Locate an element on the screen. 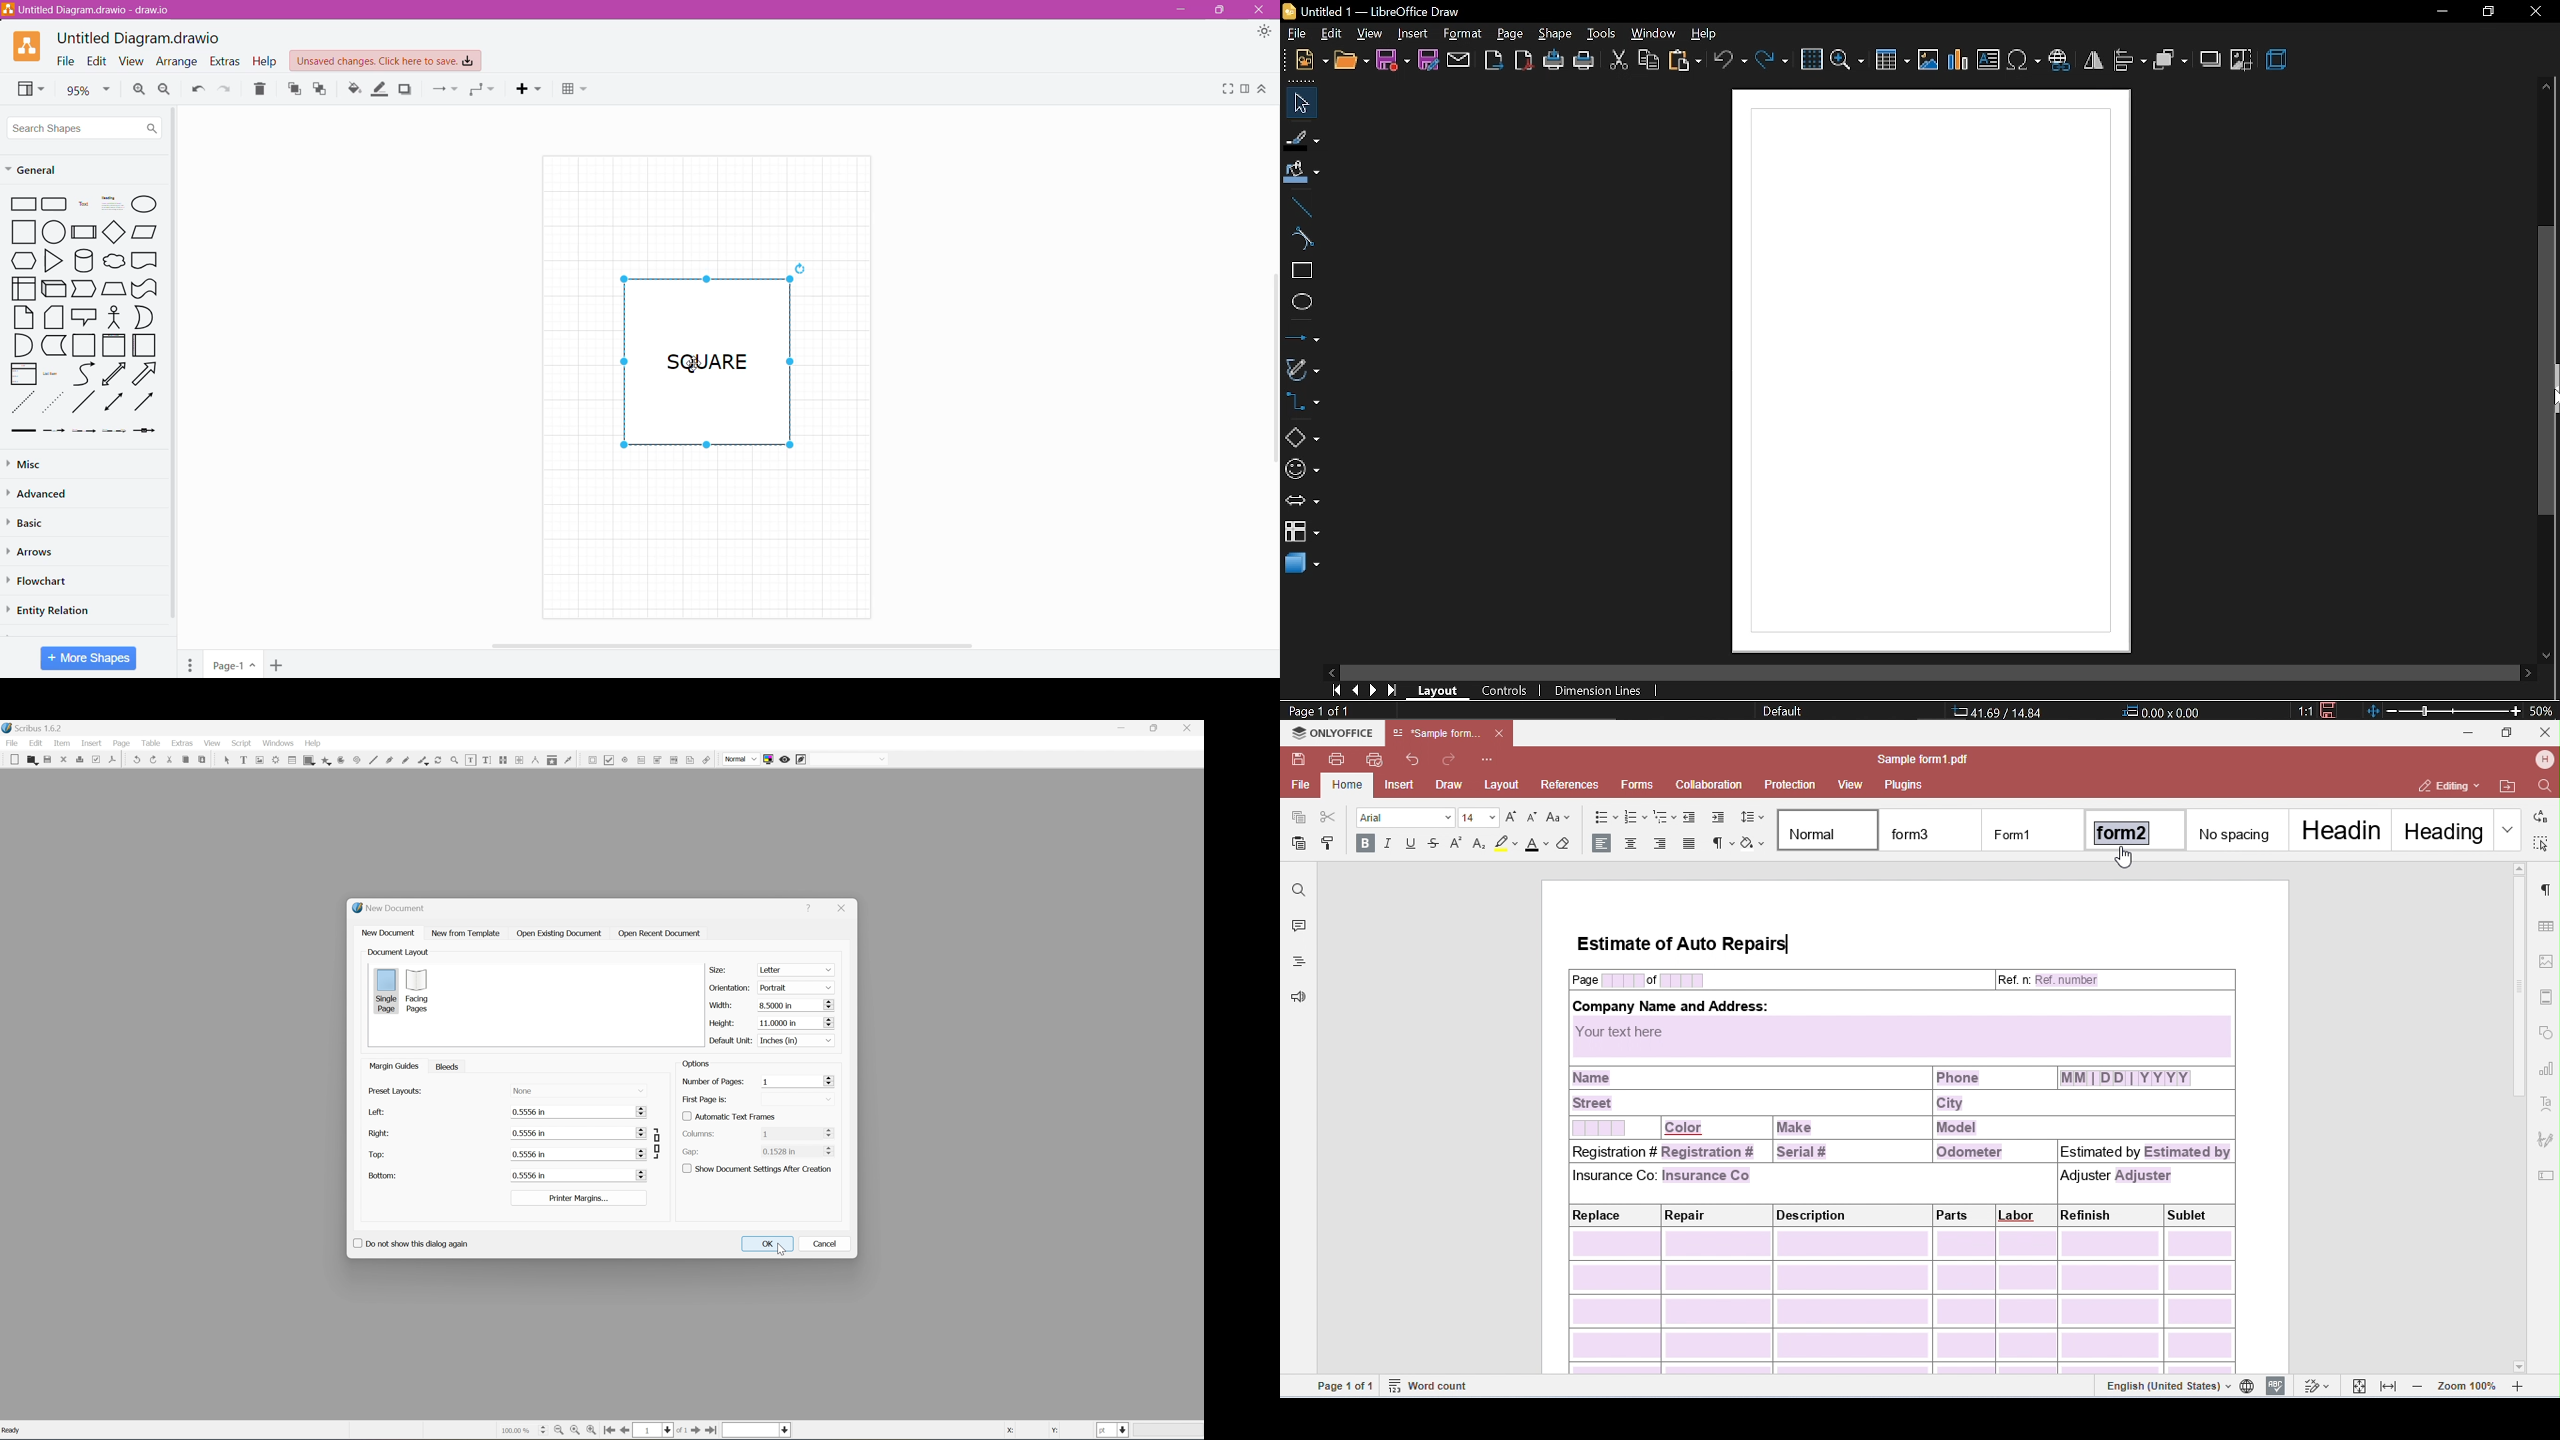 The image size is (2576, 1456). Unsaved Changes. Click here to save is located at coordinates (386, 61).